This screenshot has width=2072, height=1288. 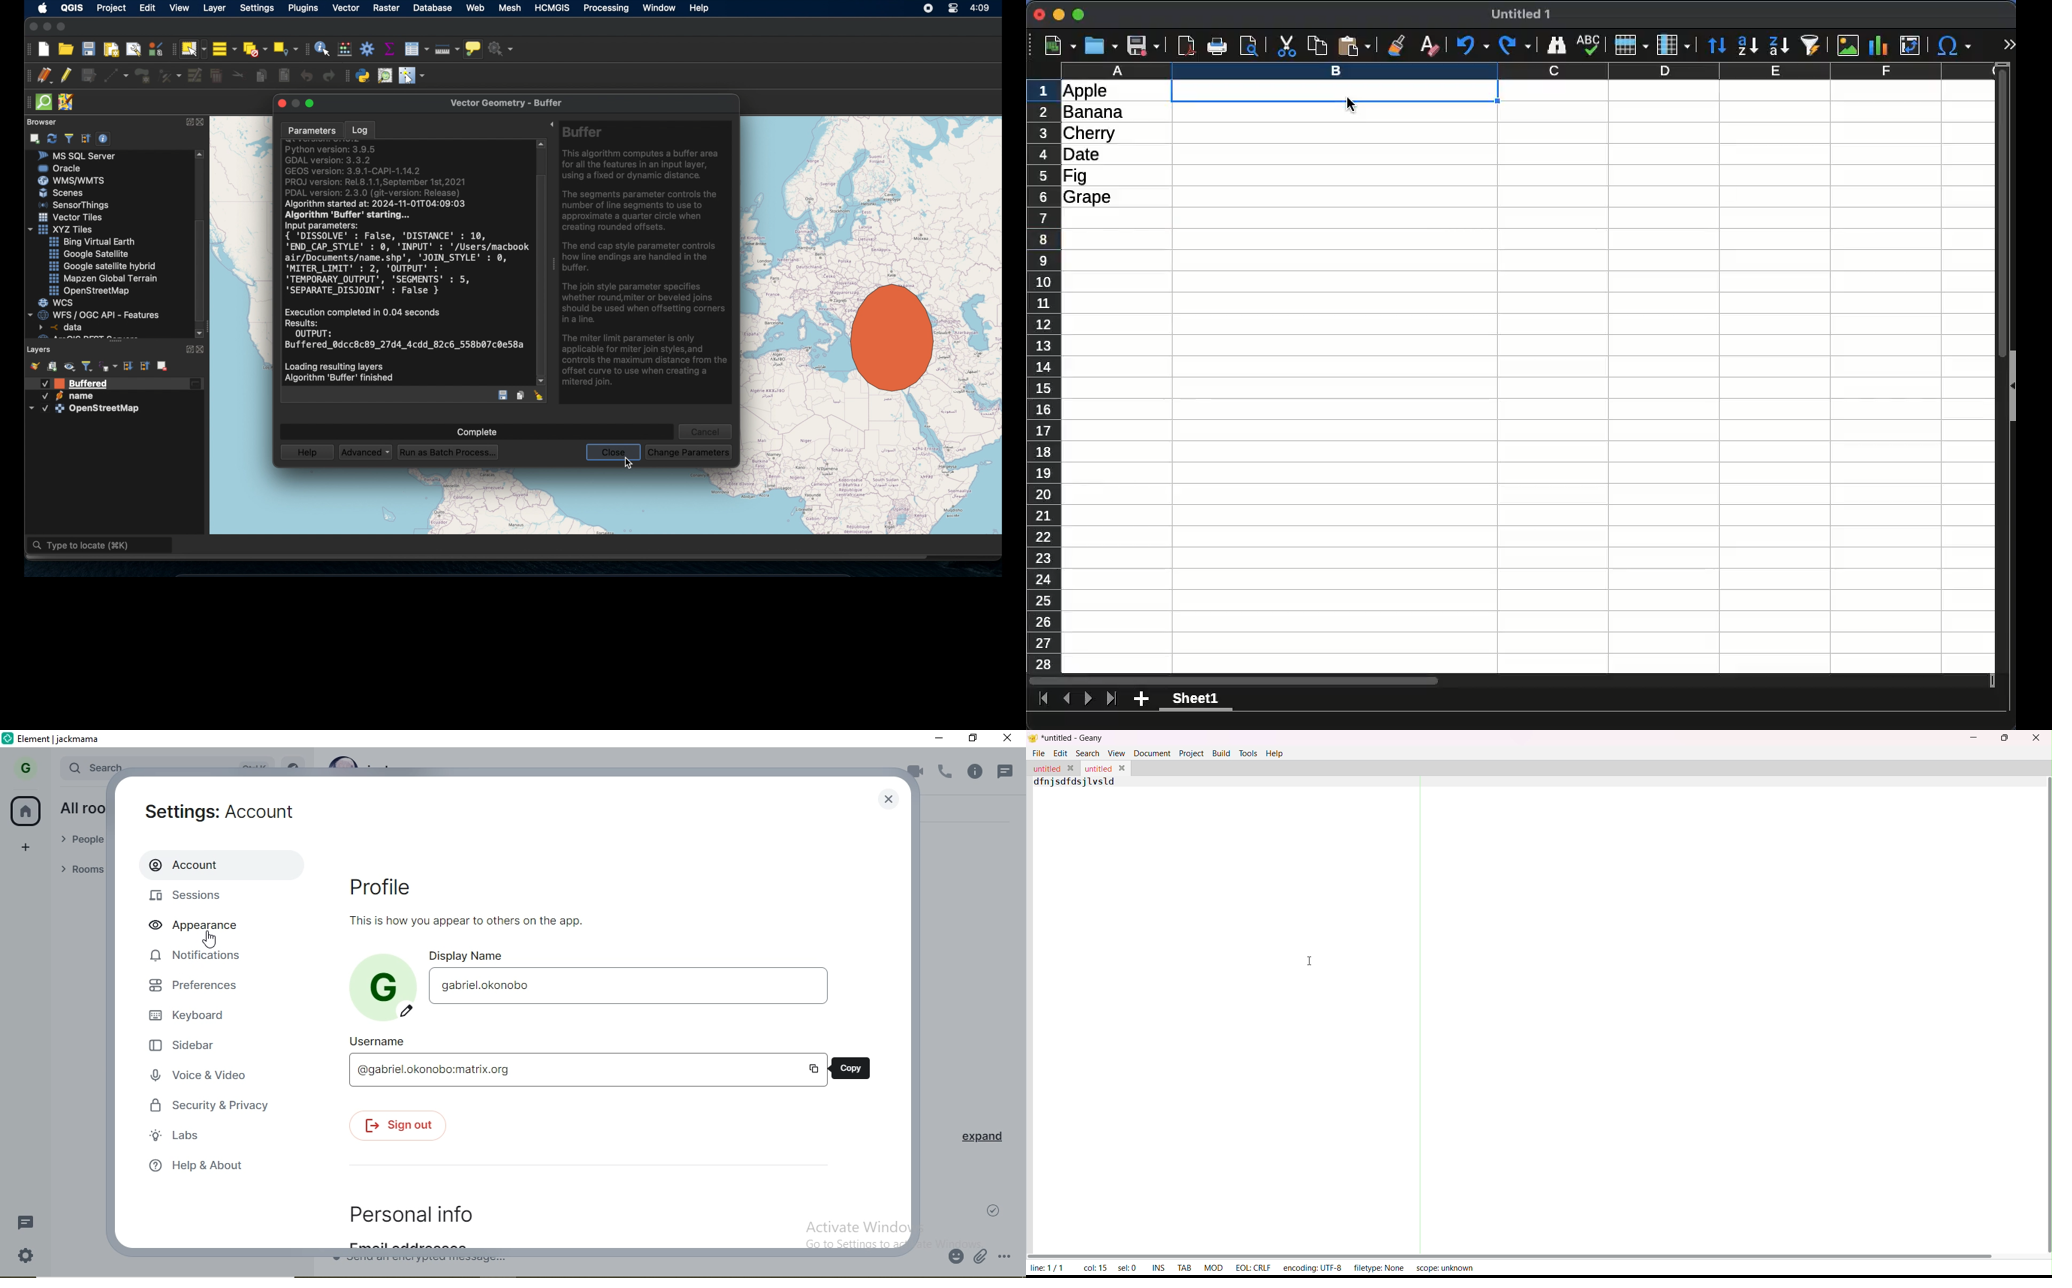 What do you see at coordinates (203, 270) in the screenshot?
I see `scroll box` at bounding box center [203, 270].